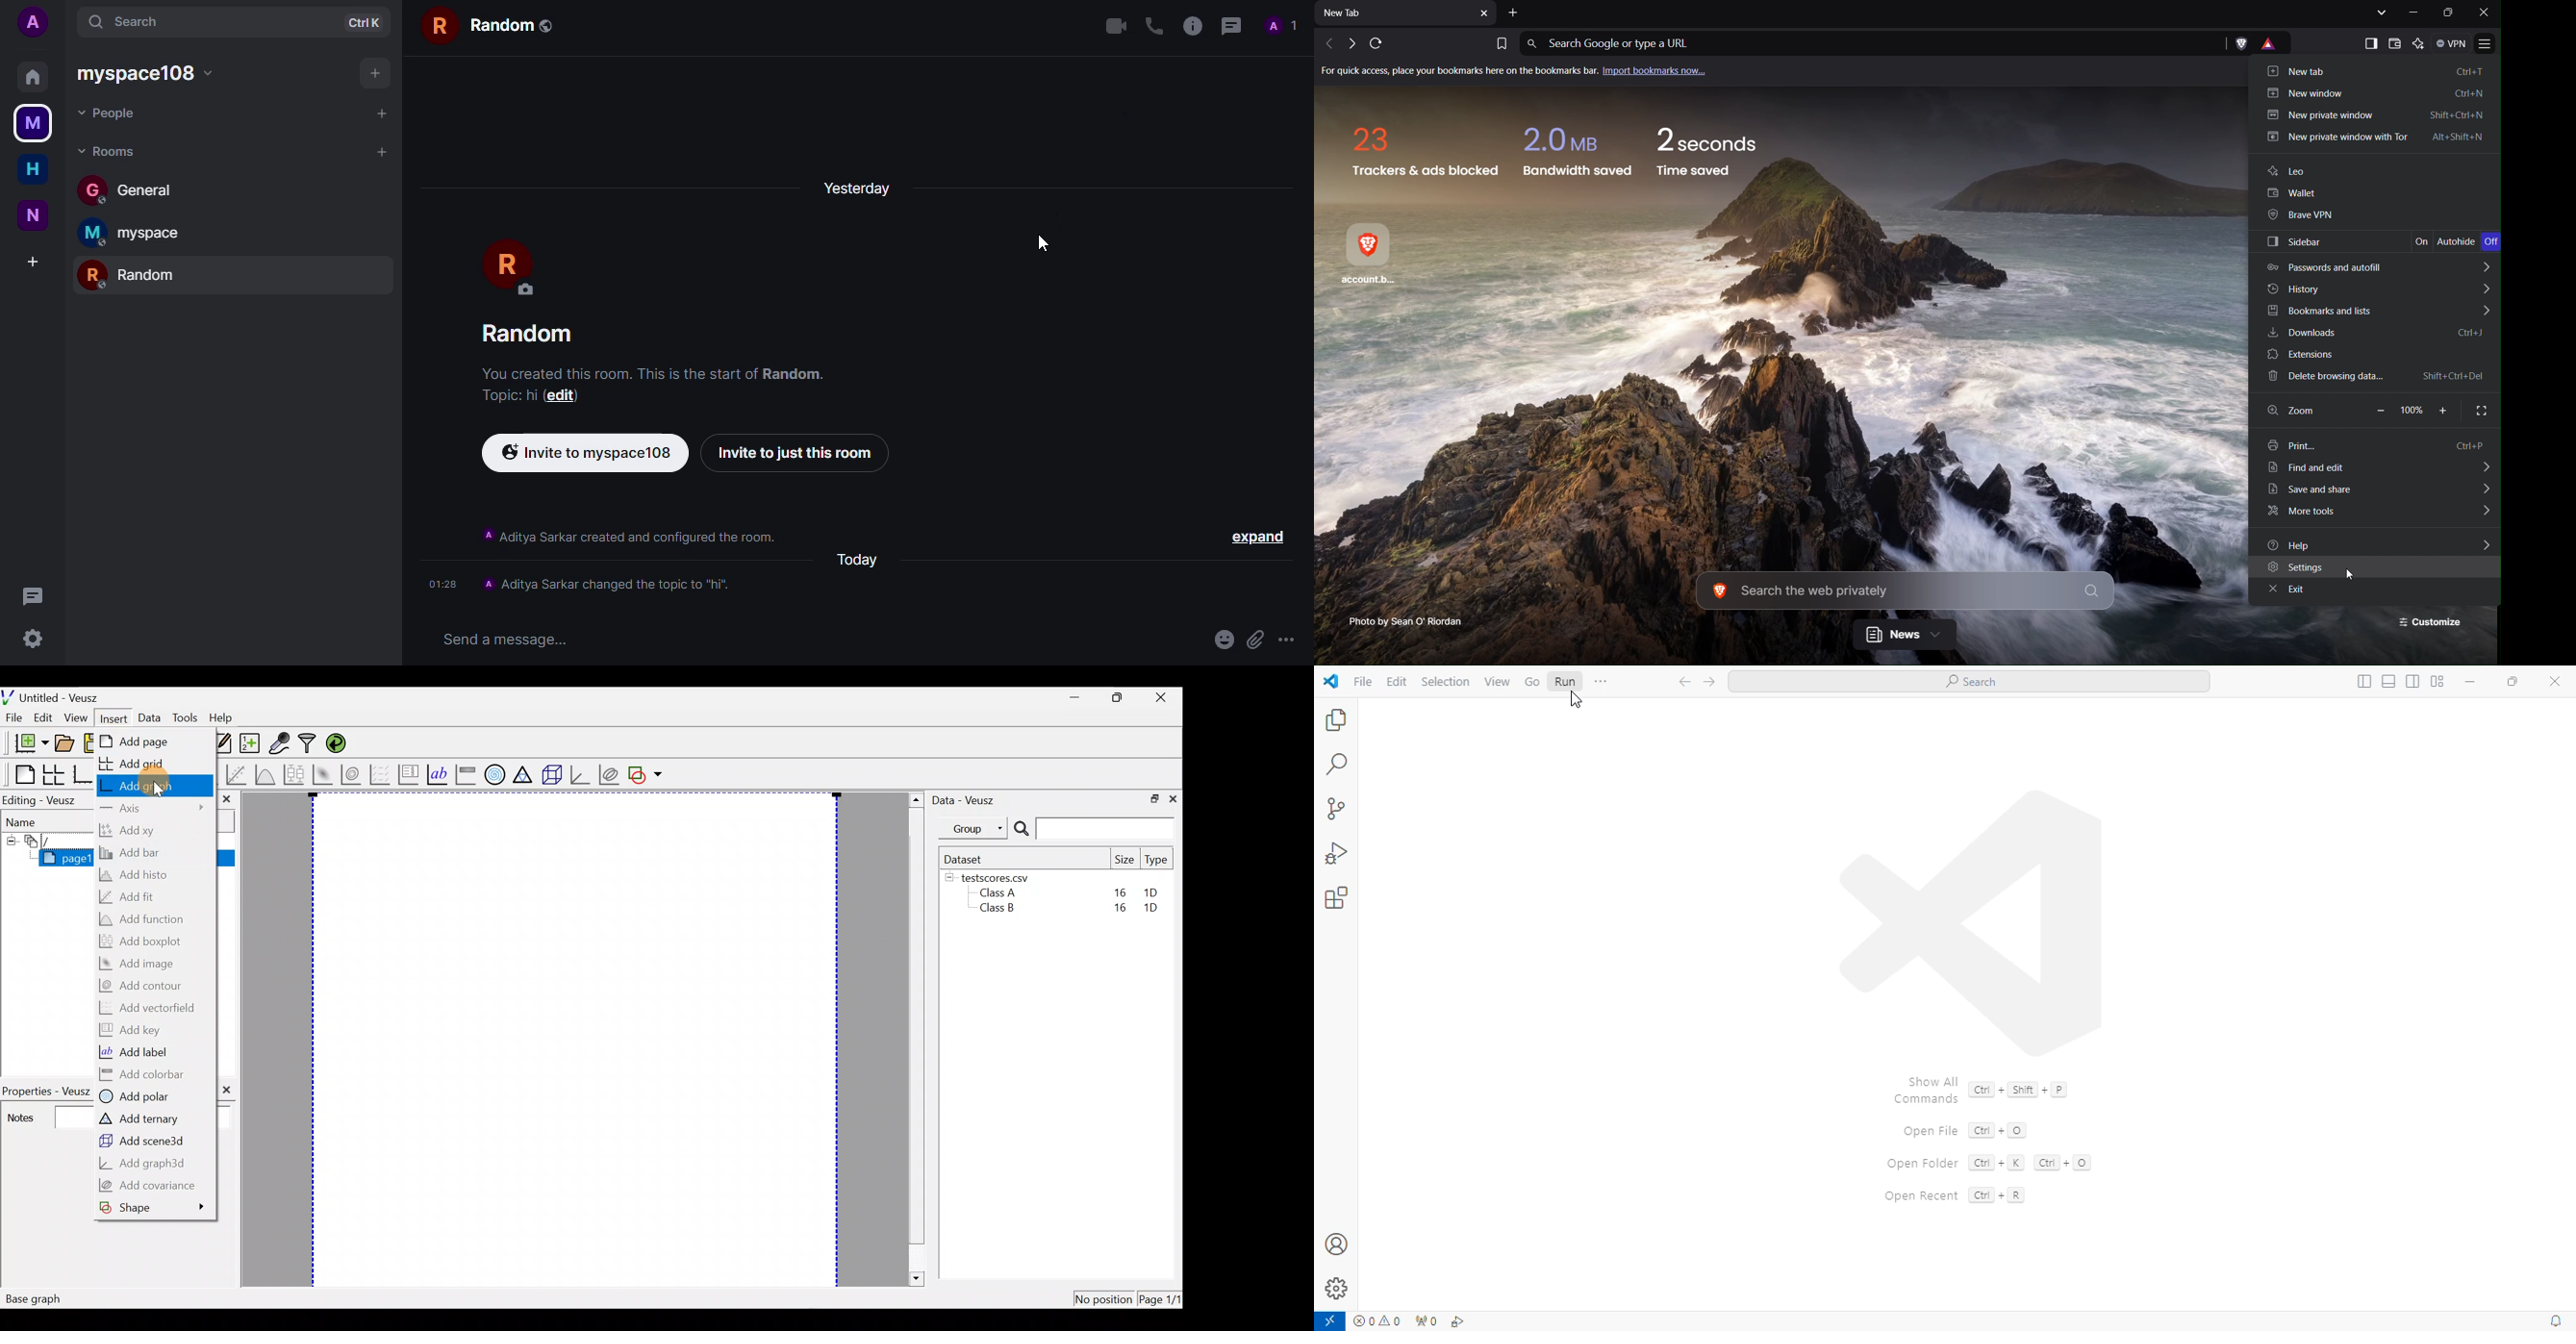 The image size is (2576, 1344). I want to click on myspace, so click(135, 233).